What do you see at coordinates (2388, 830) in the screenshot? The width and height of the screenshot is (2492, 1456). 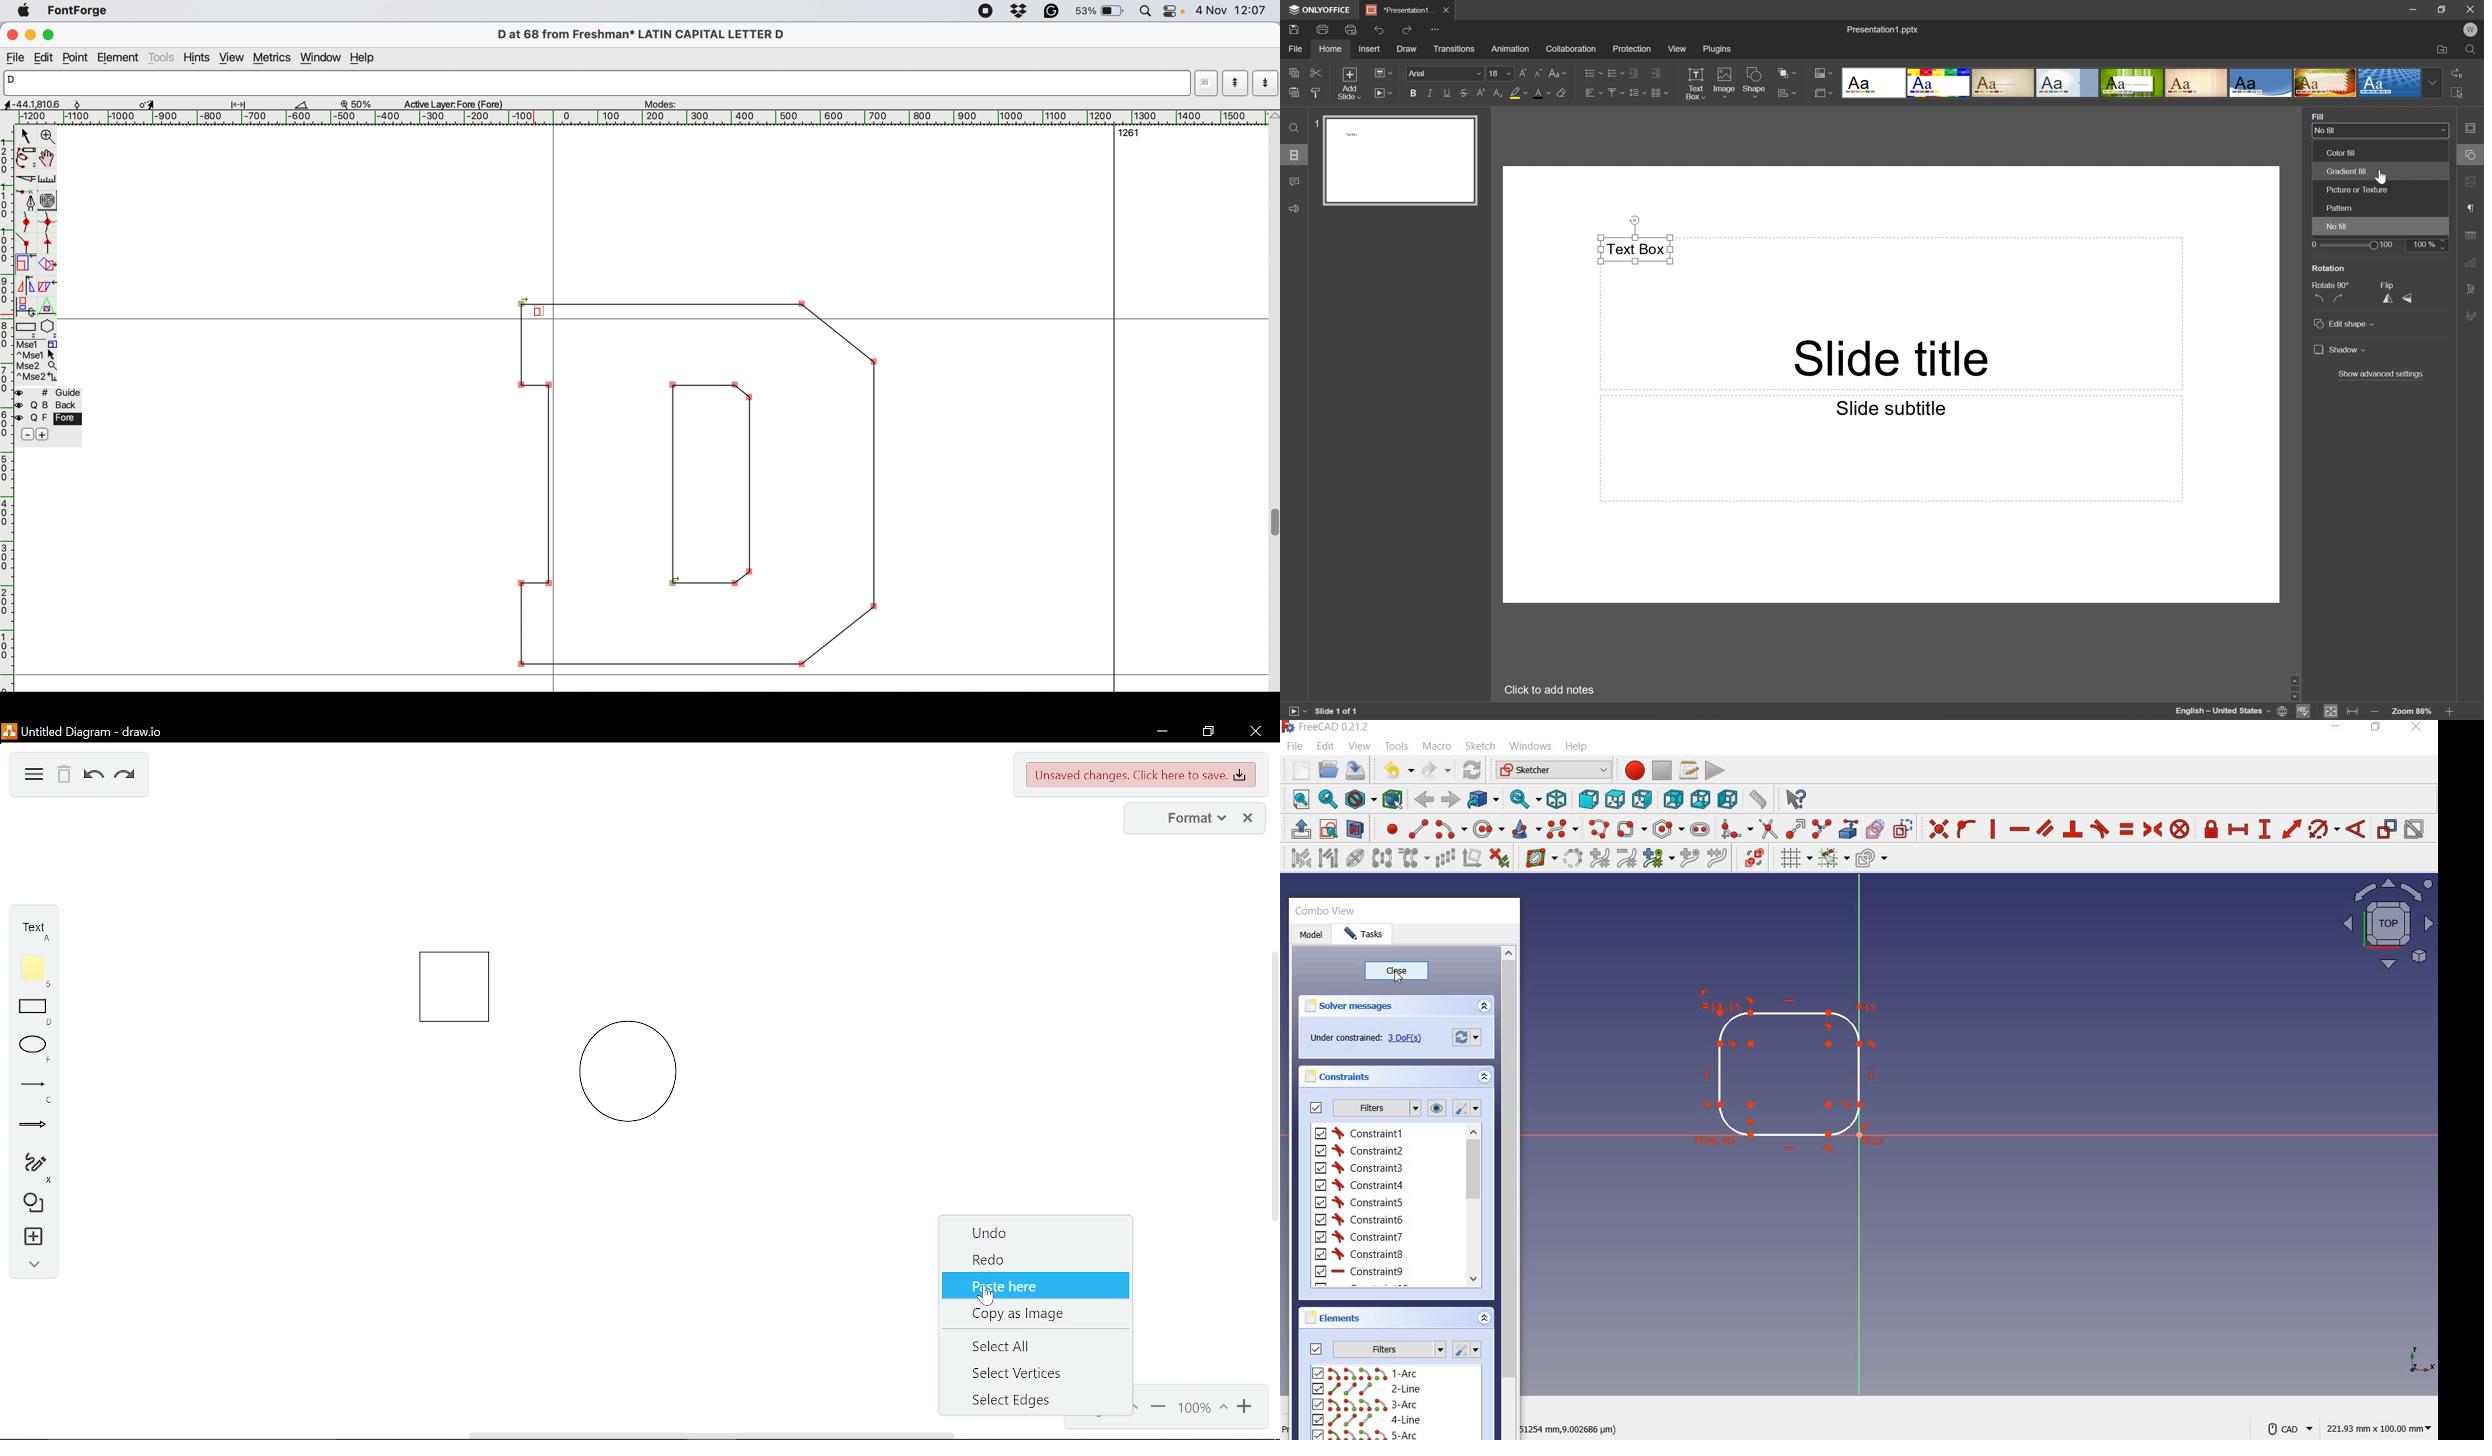 I see `toggle driving/reference constraint` at bounding box center [2388, 830].